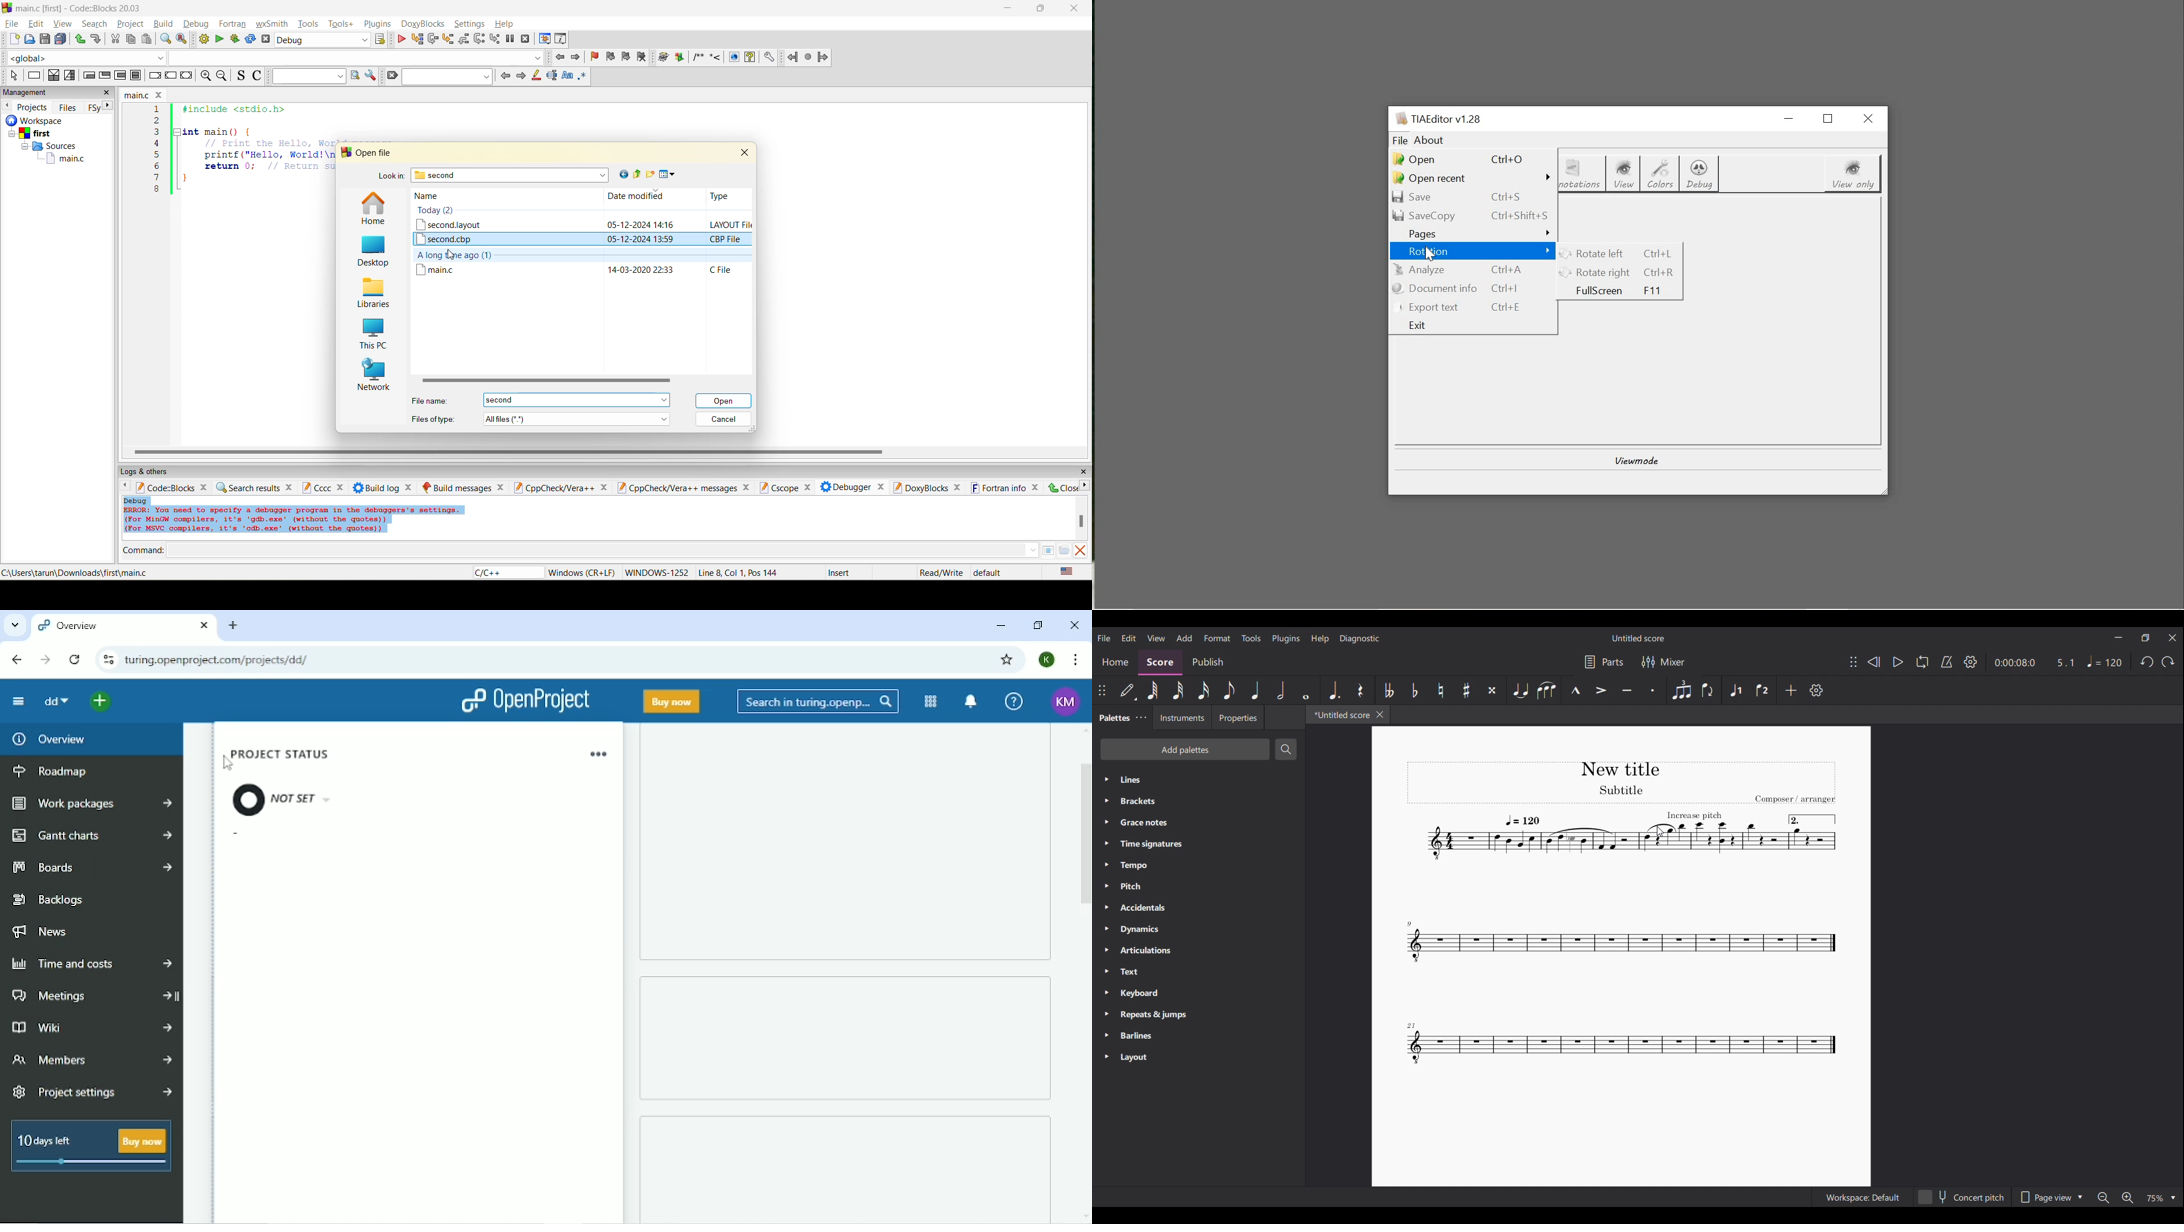  I want to click on tools+, so click(341, 24).